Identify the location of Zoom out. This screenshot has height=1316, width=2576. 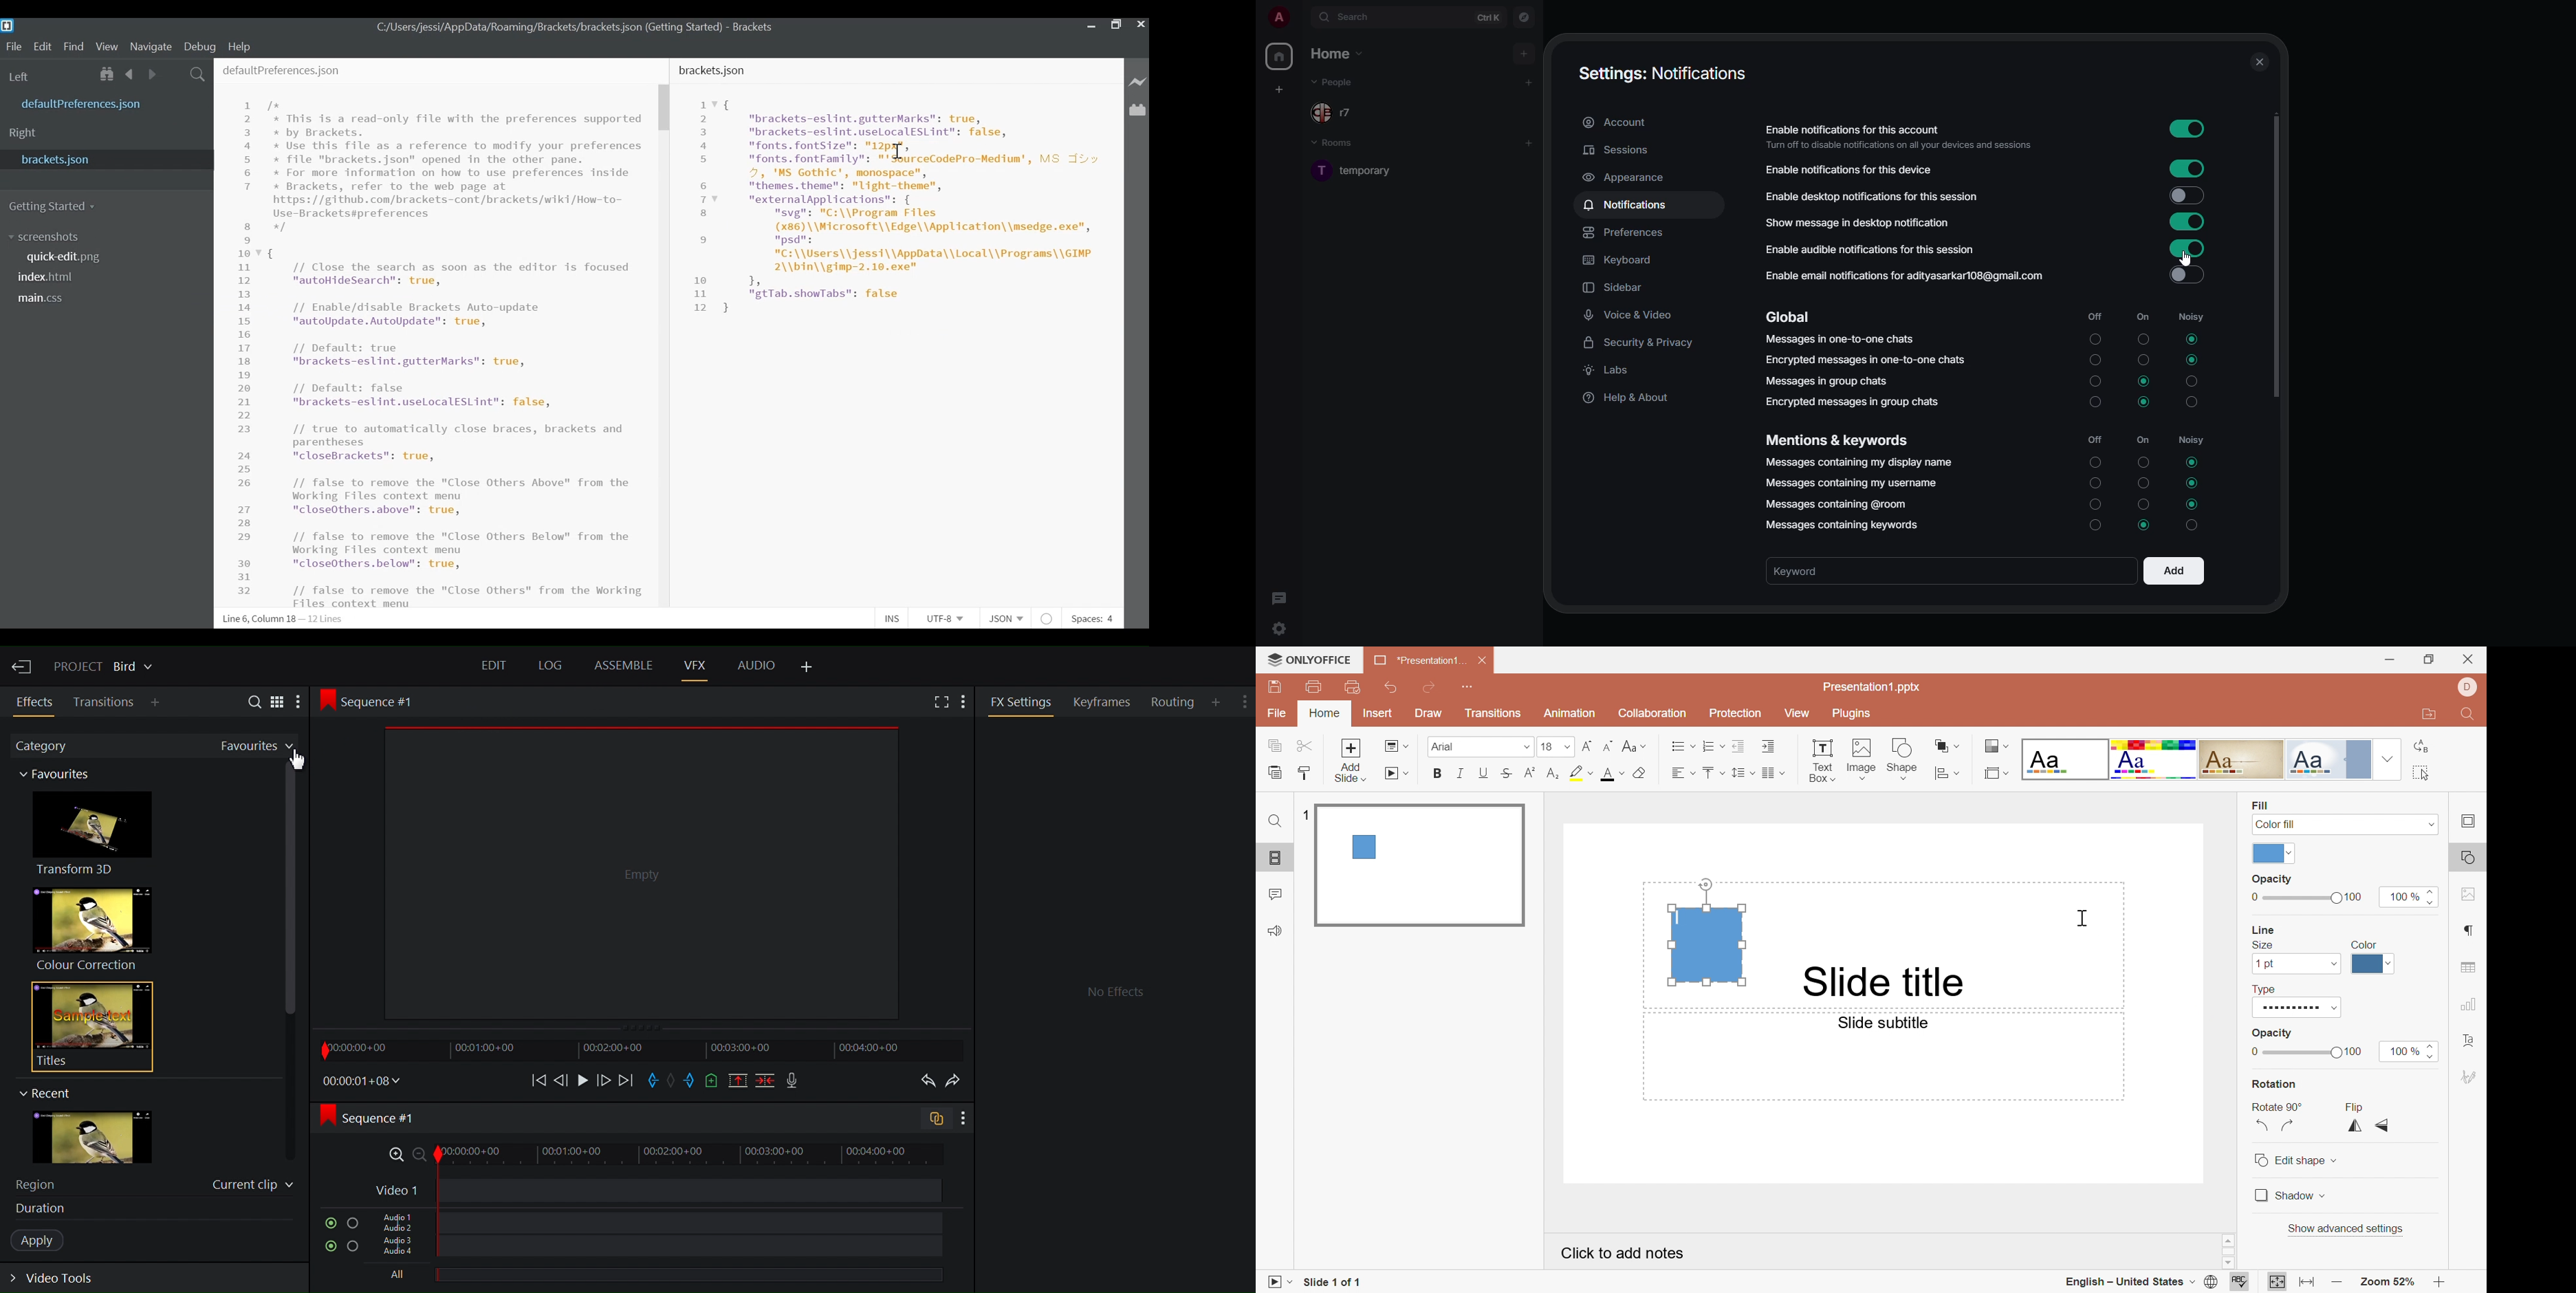
(2334, 1281).